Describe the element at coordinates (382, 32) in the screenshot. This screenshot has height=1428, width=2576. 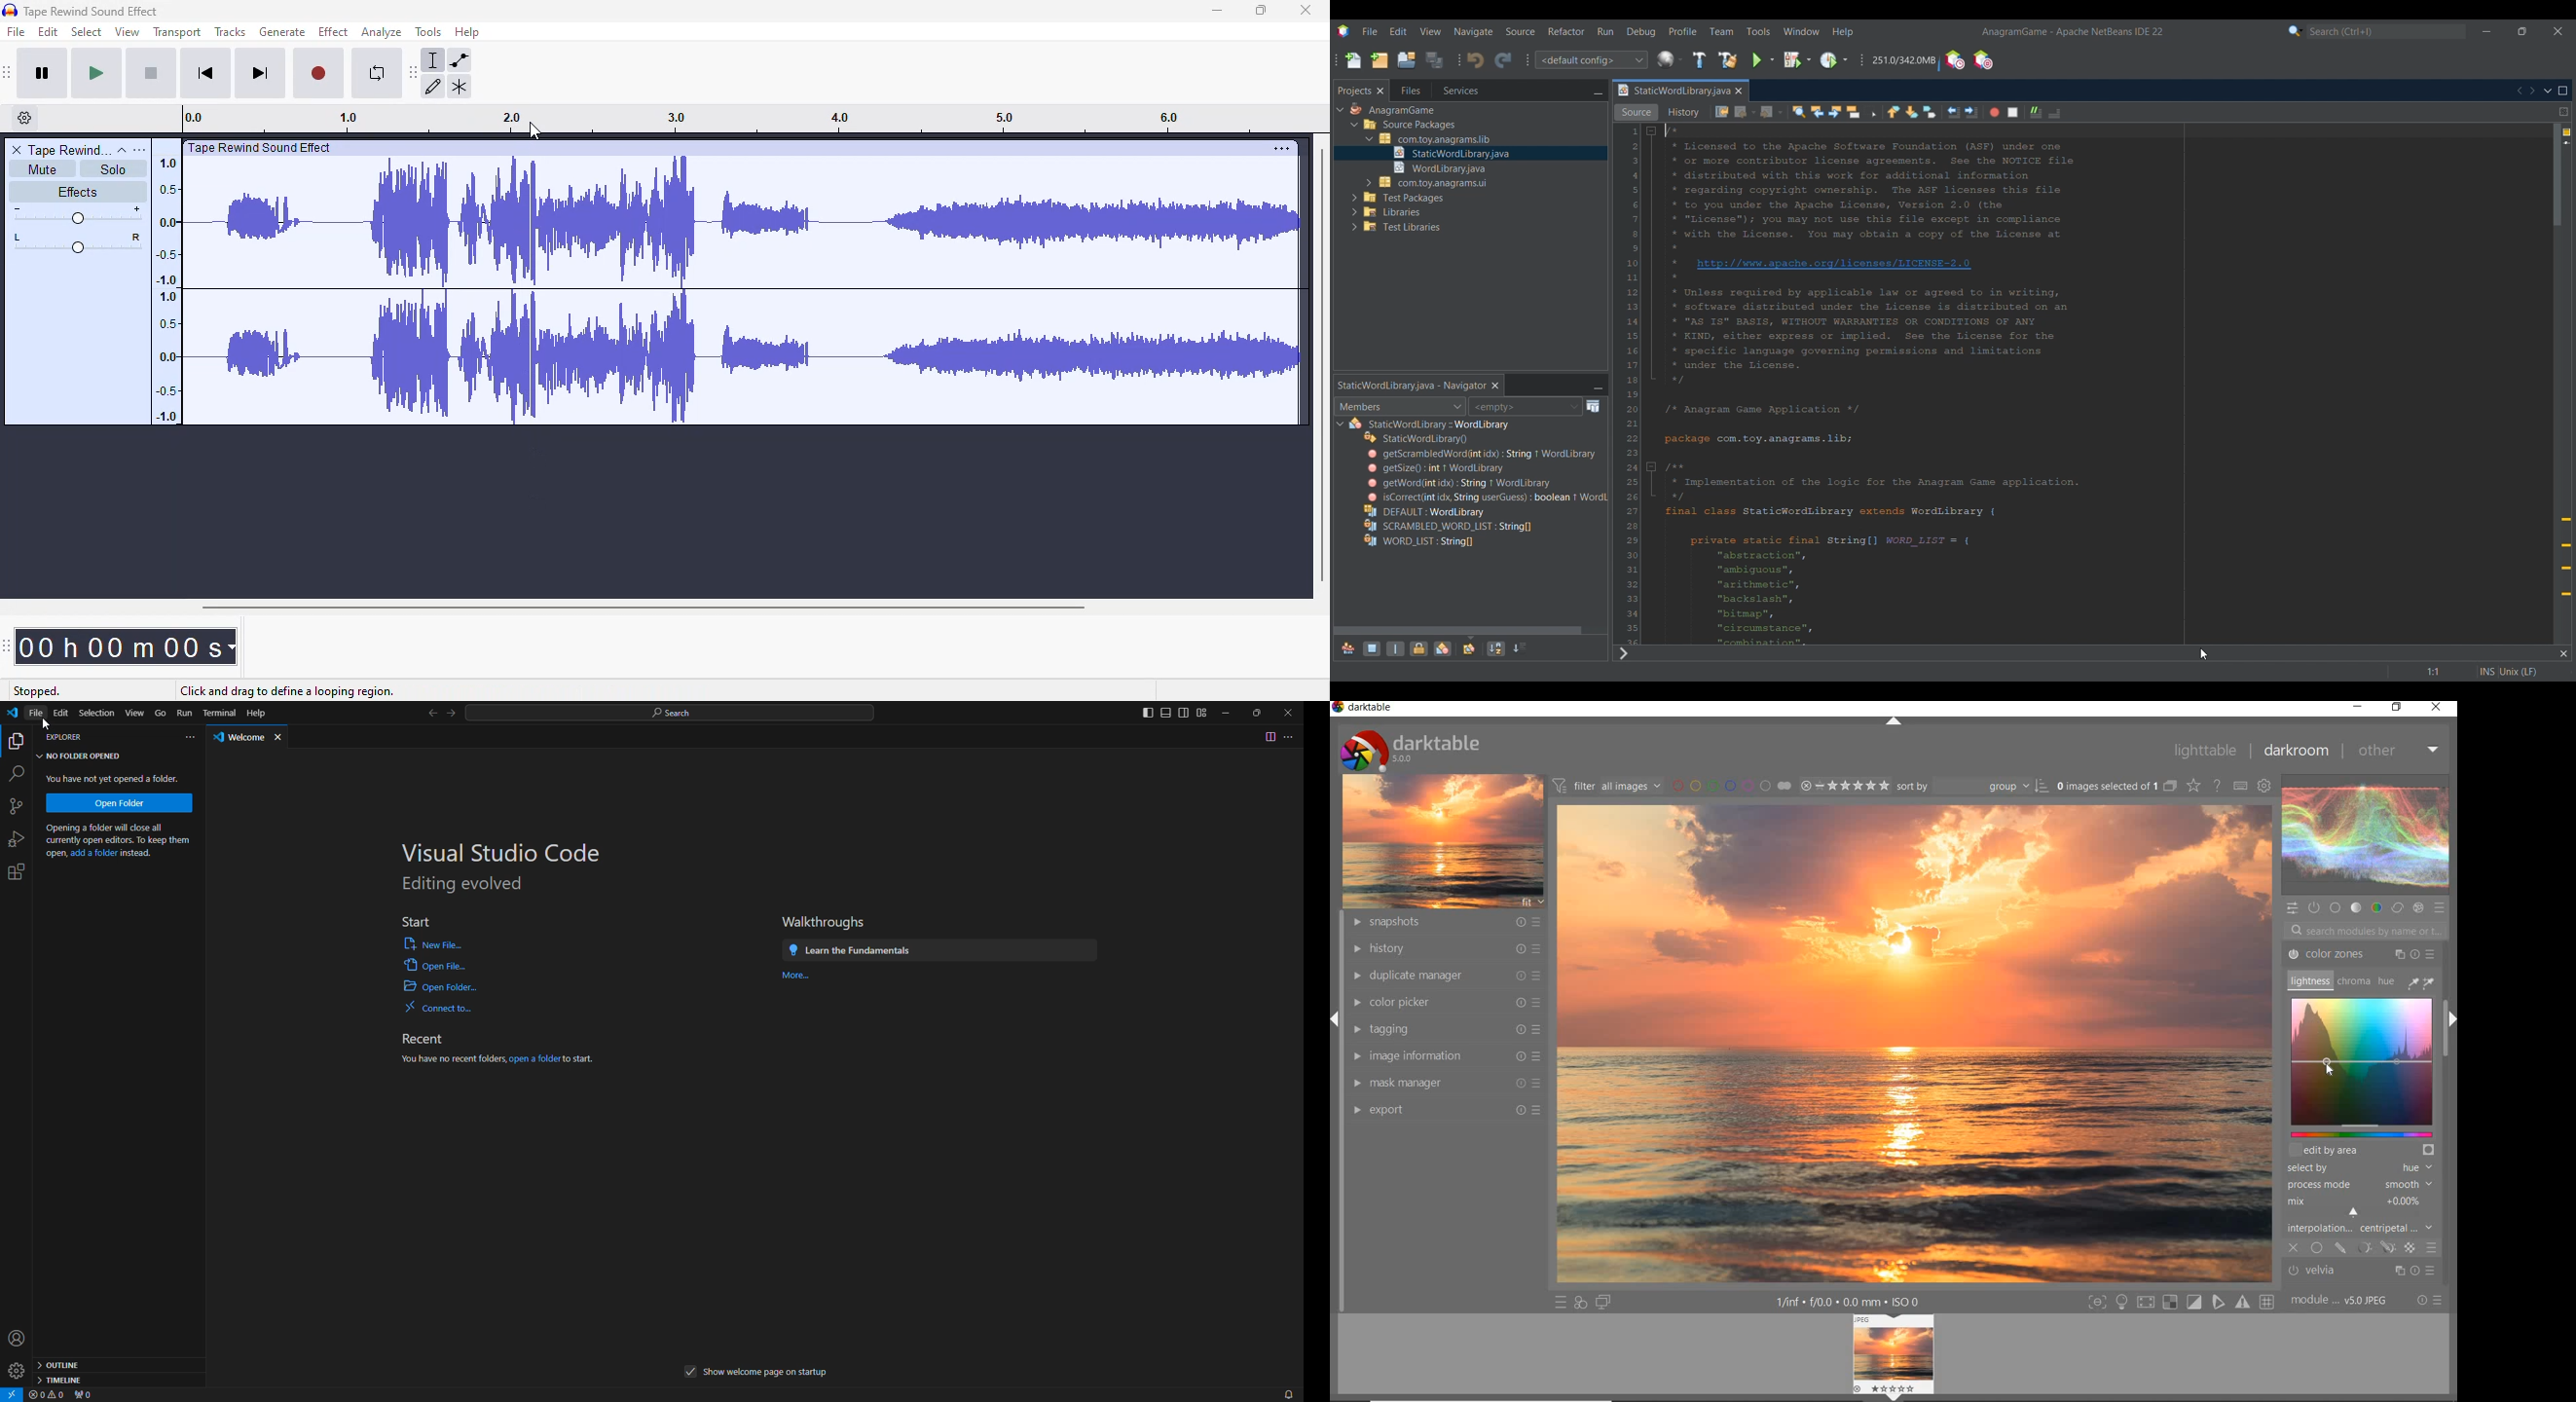
I see `analyze ` at that location.